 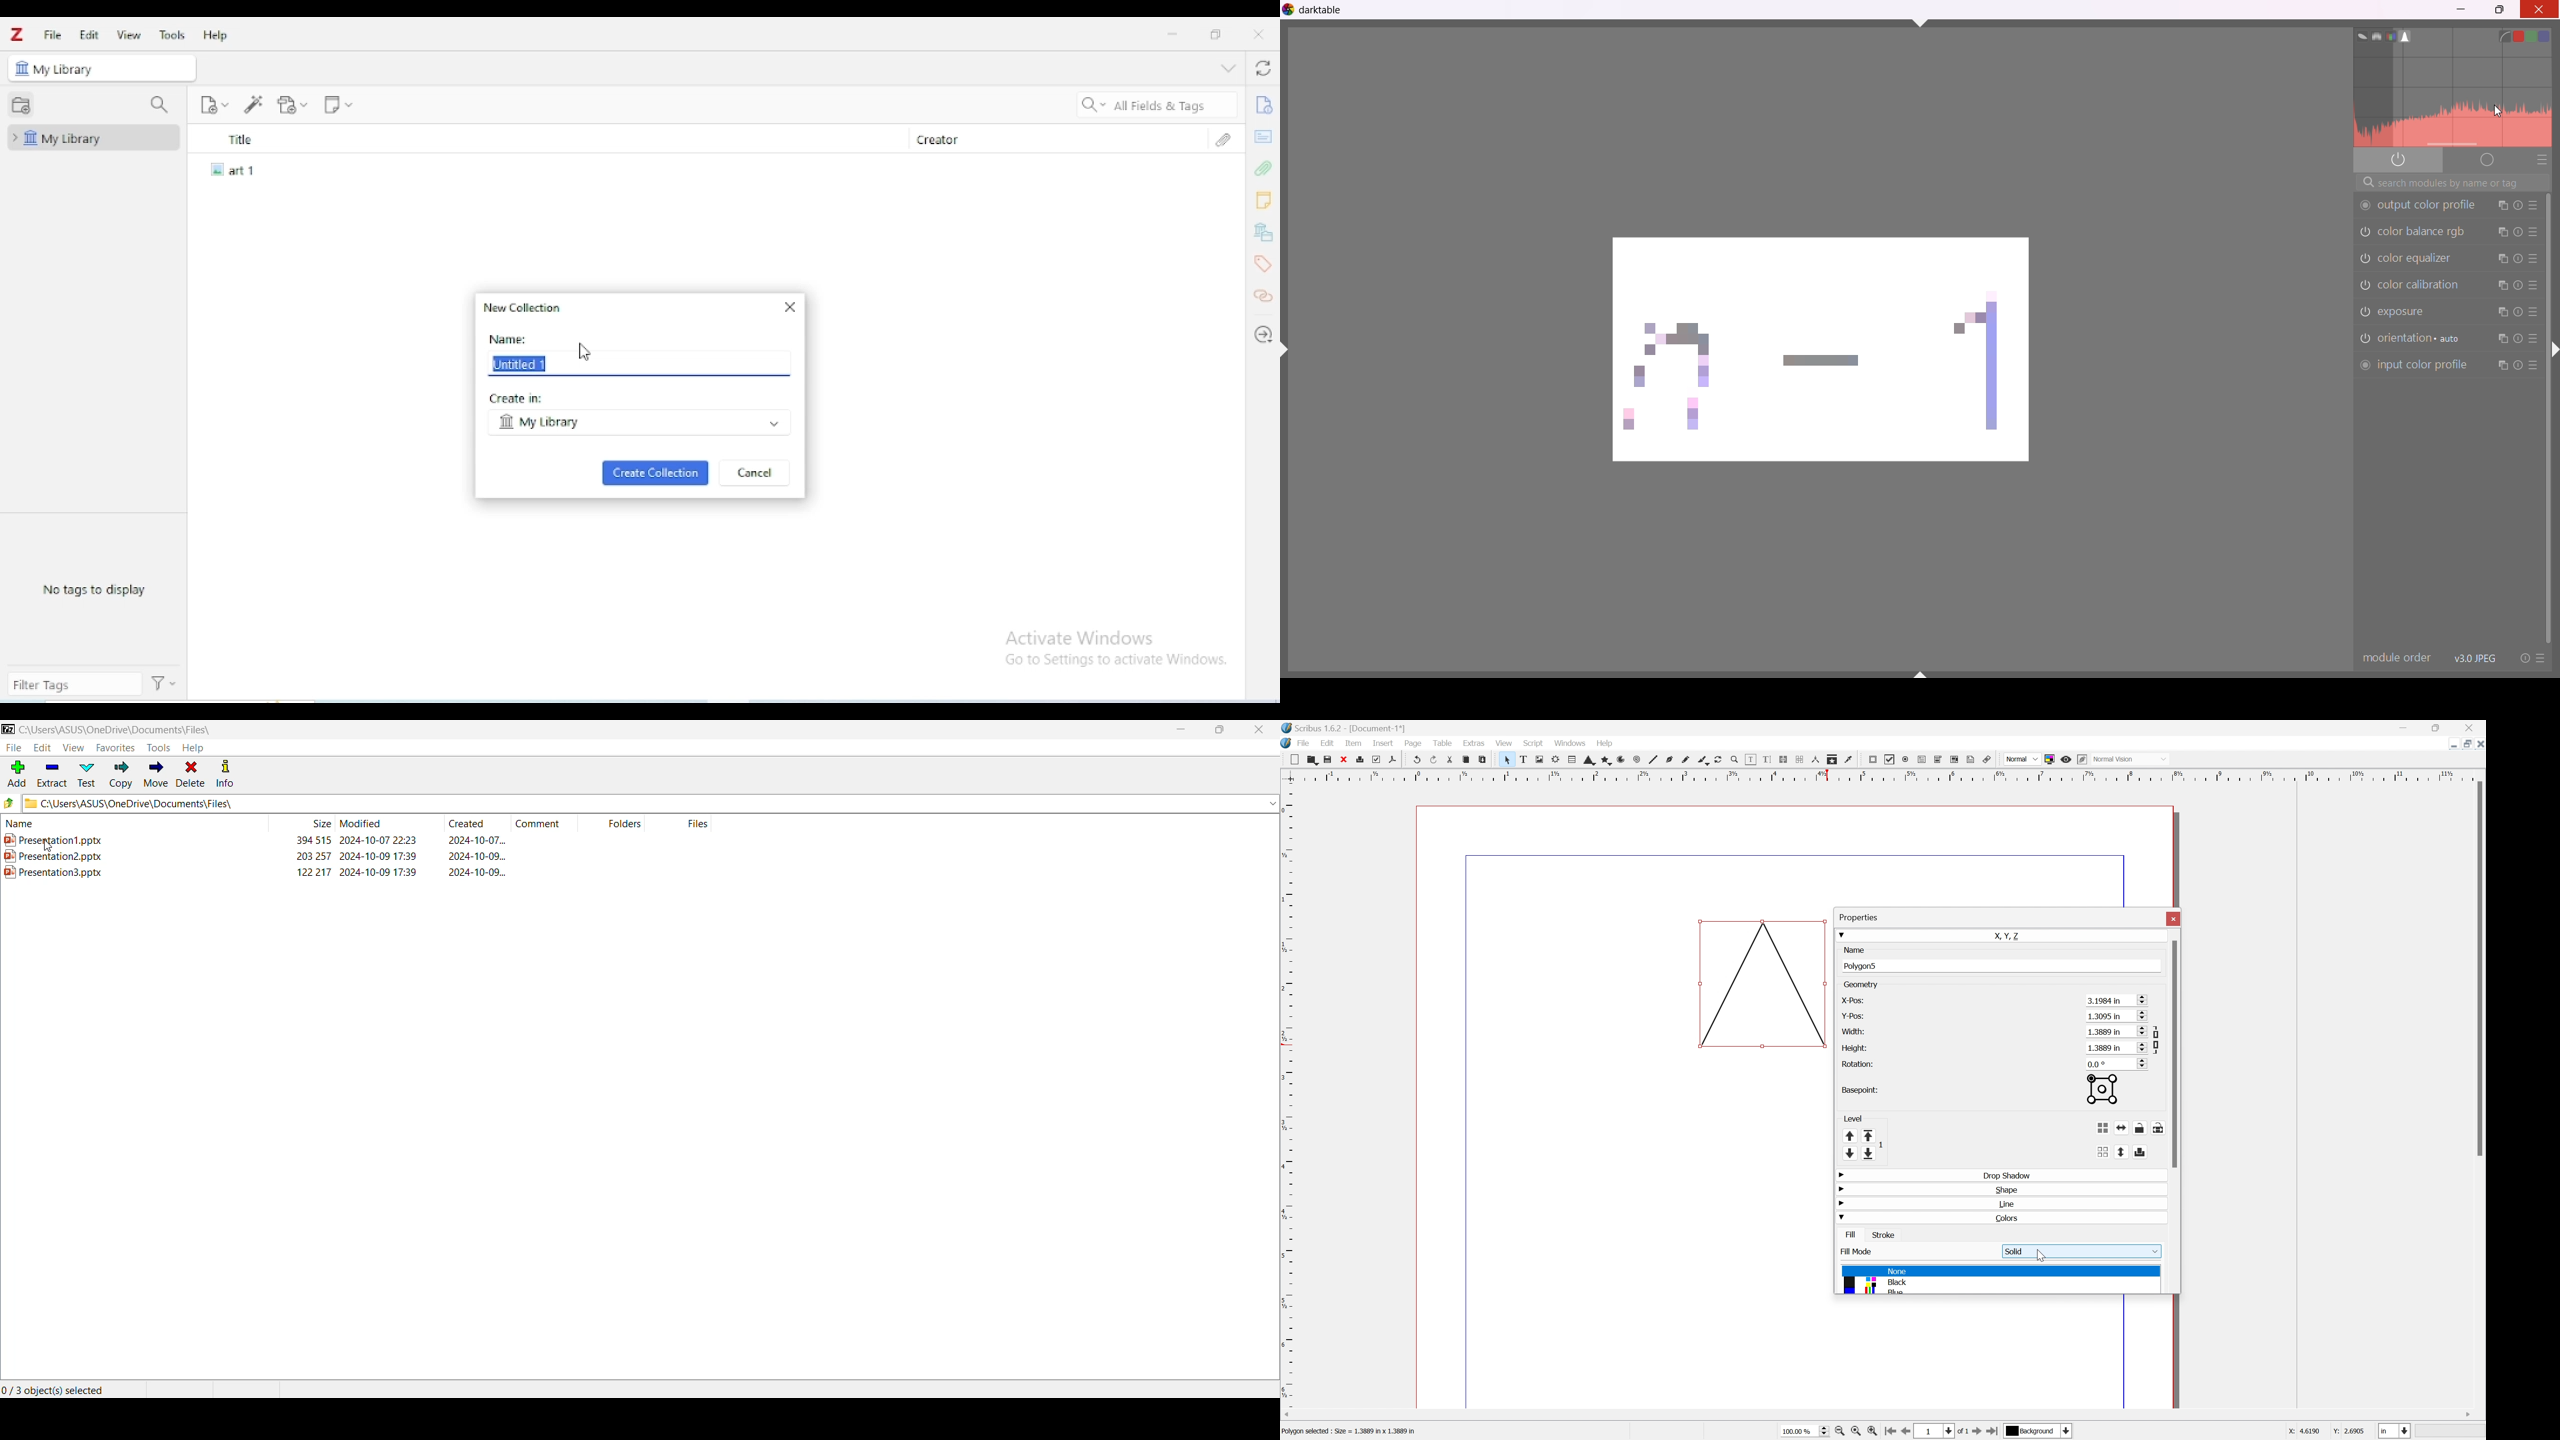 I want to click on Drop Down, so click(x=1840, y=1204).